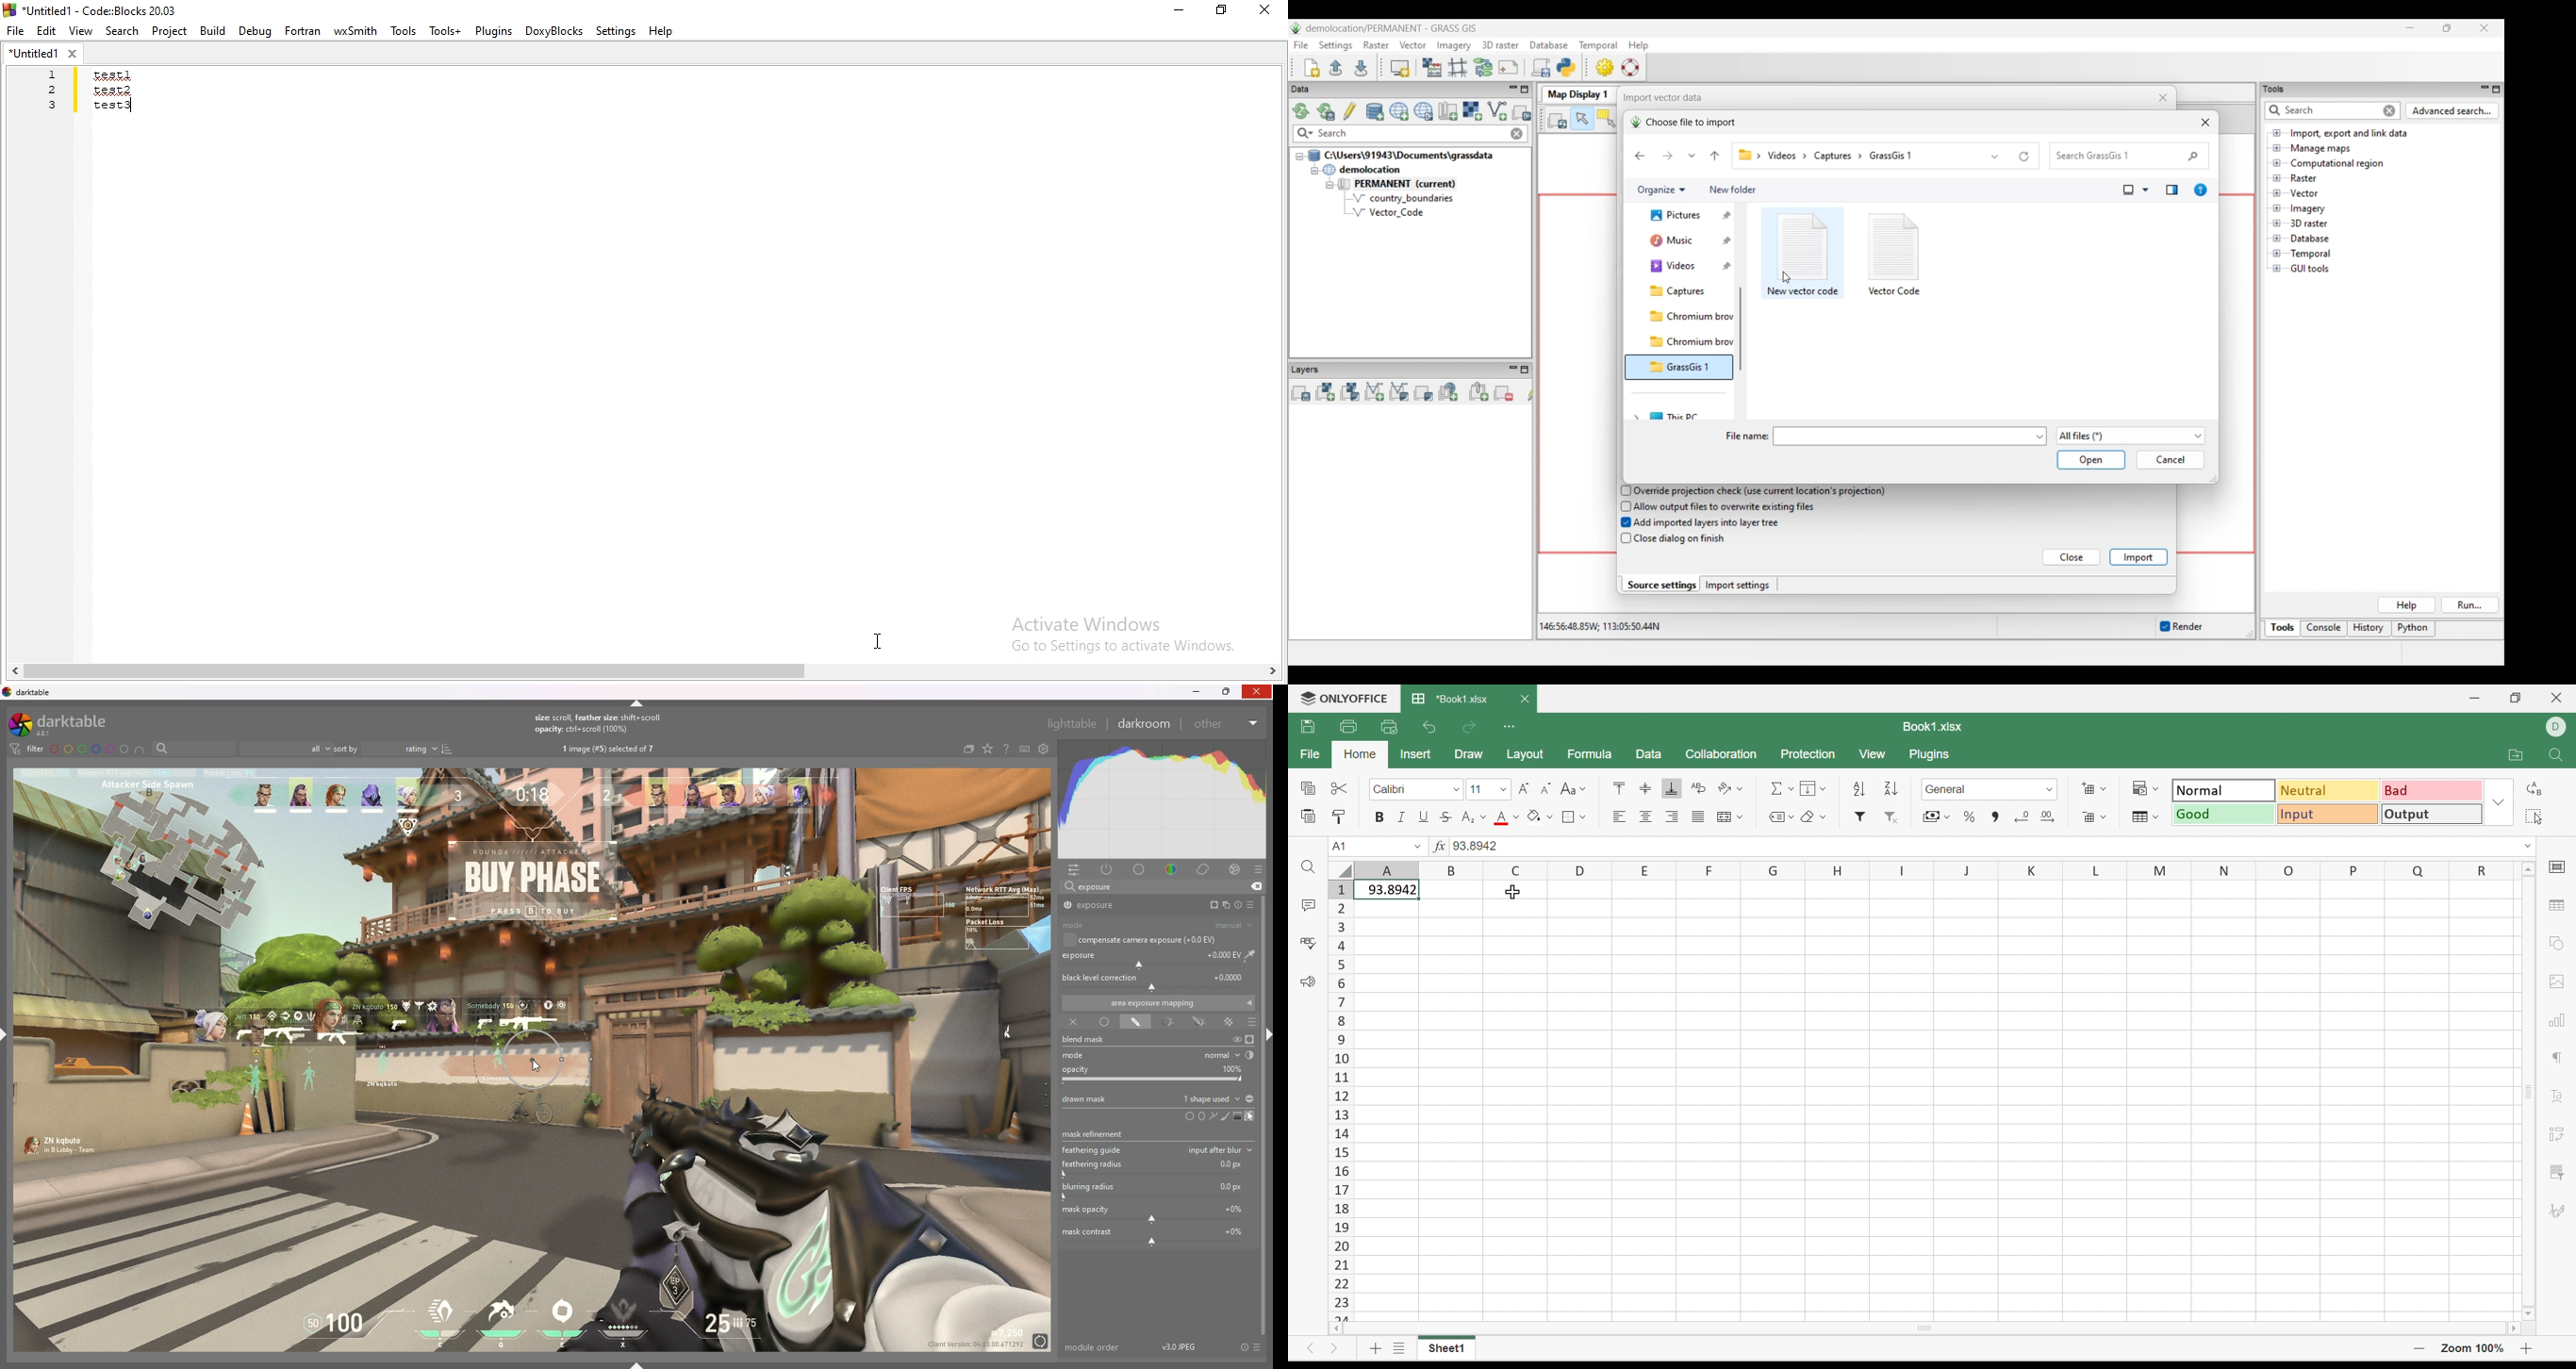 The image size is (2576, 1372). What do you see at coordinates (1306, 786) in the screenshot?
I see `Copy` at bounding box center [1306, 786].